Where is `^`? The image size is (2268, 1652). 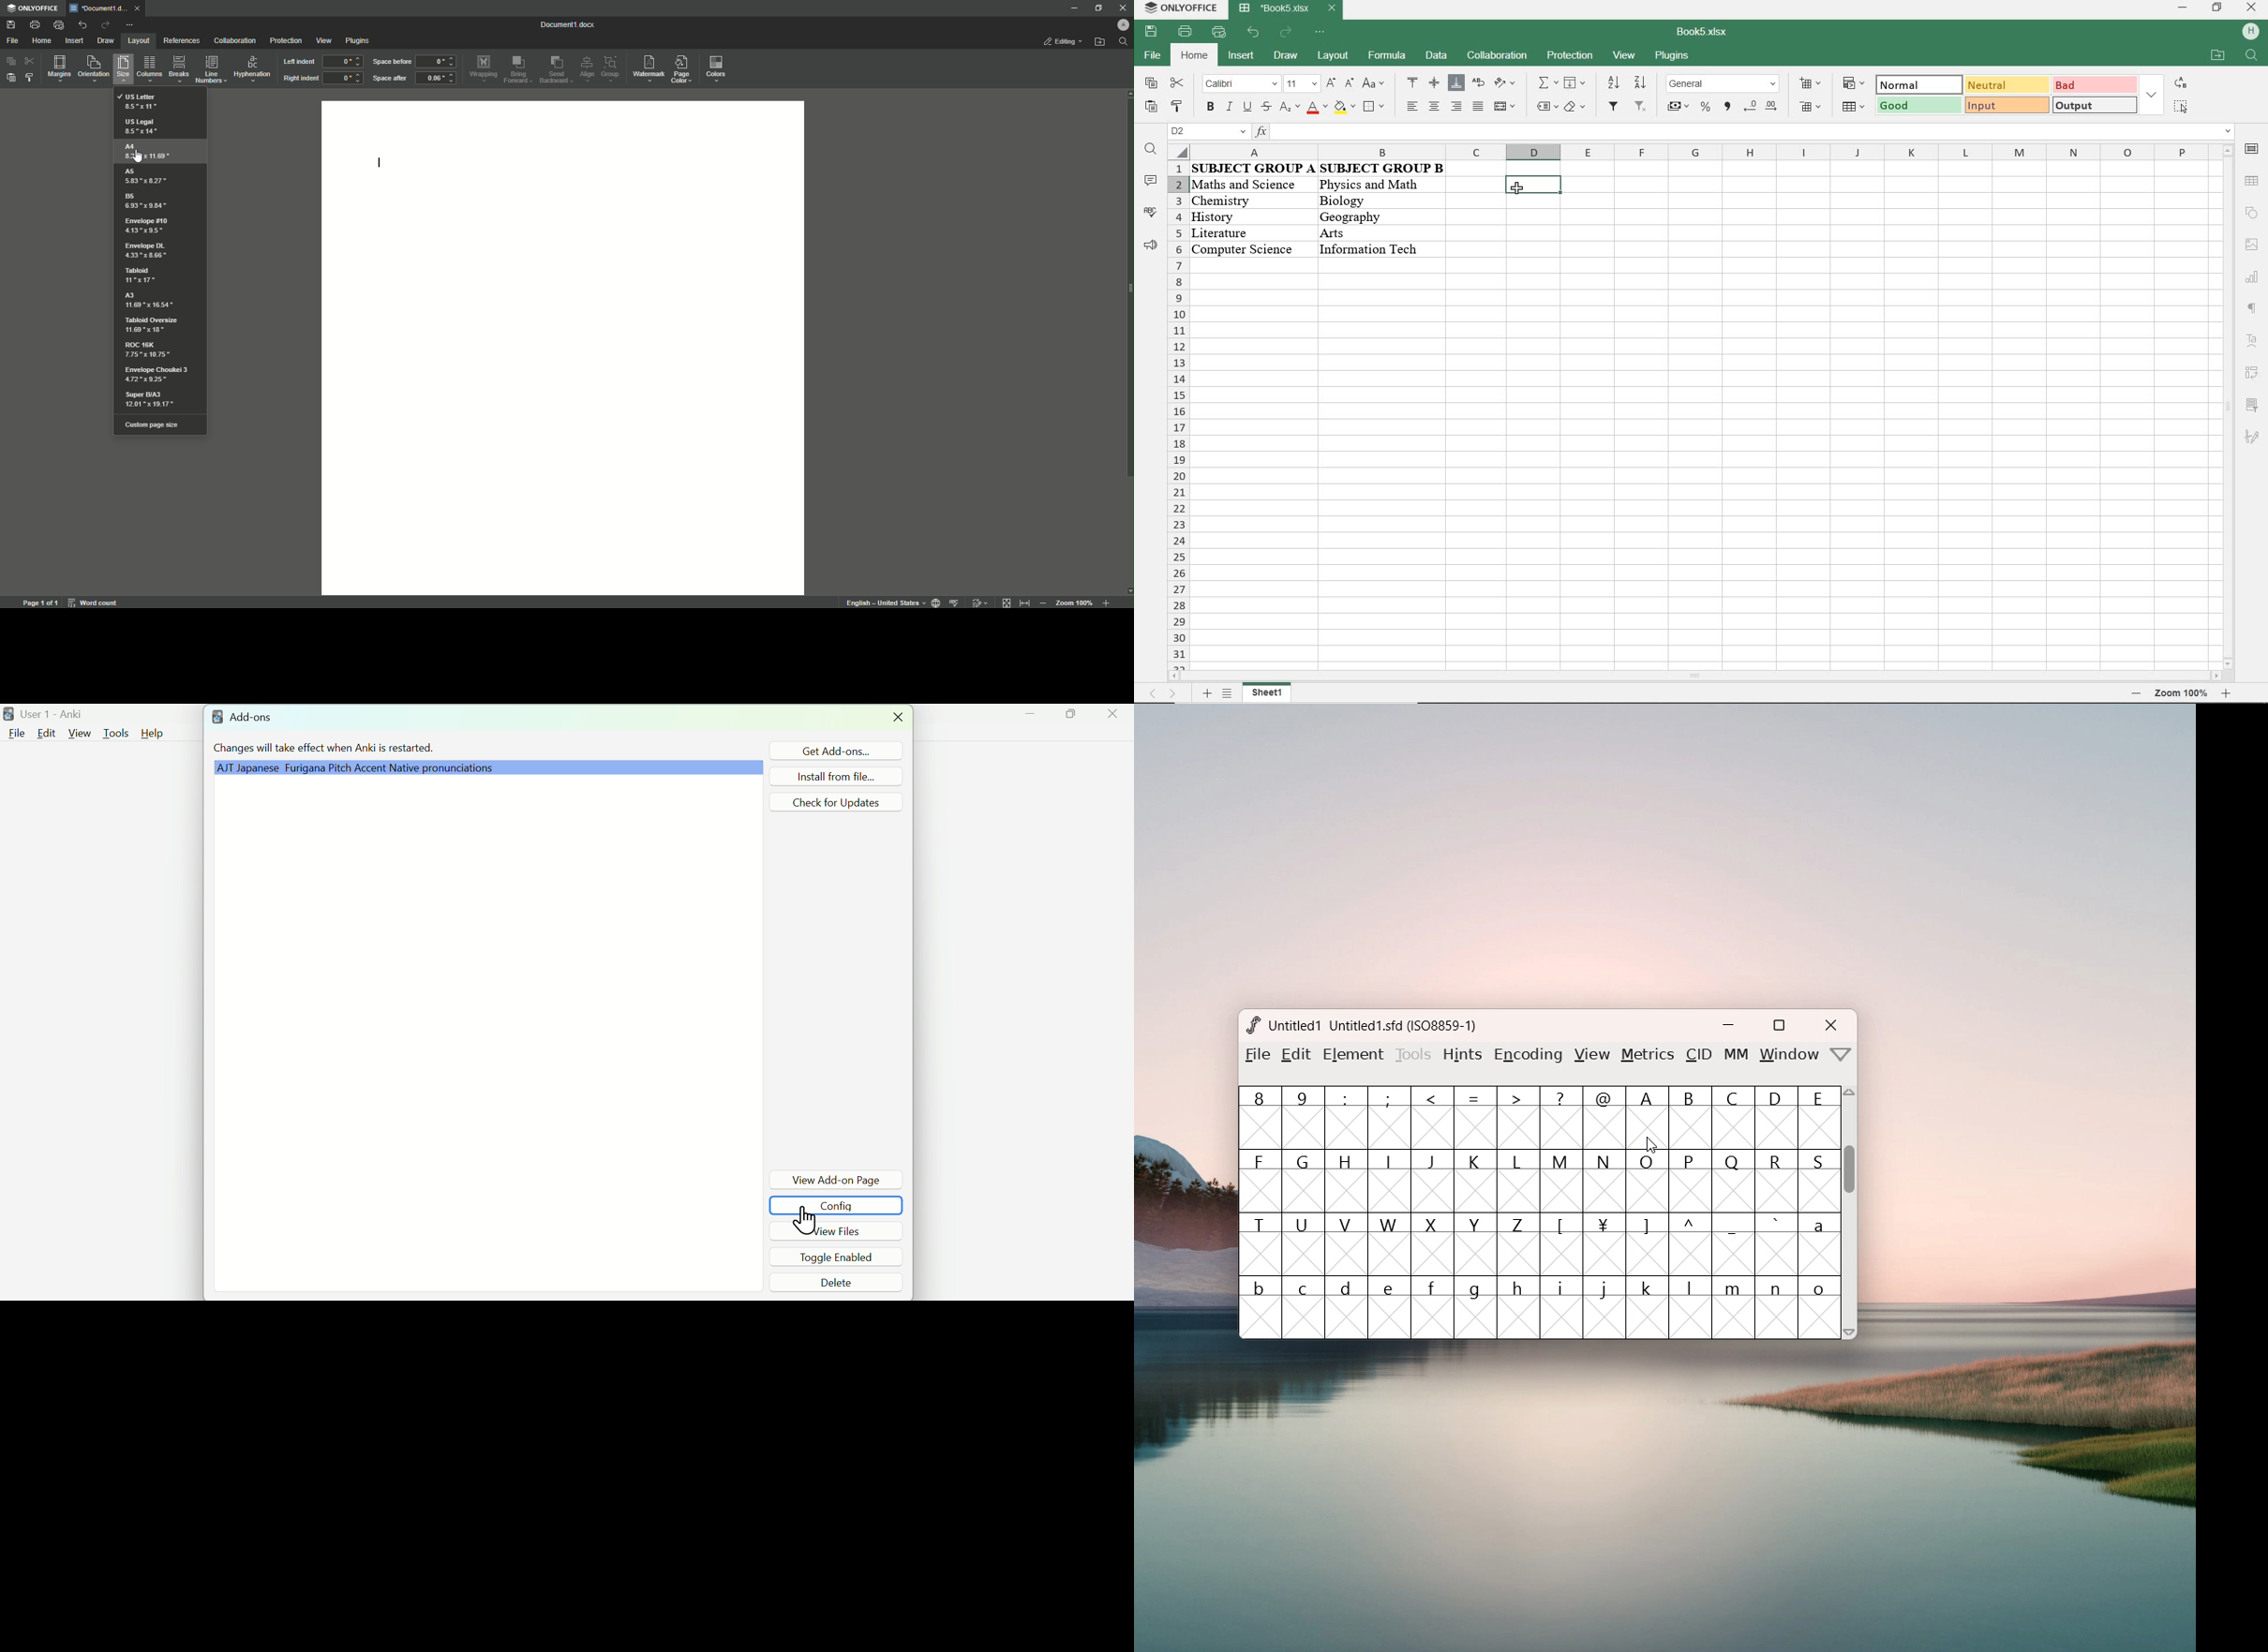
^ is located at coordinates (1692, 1245).